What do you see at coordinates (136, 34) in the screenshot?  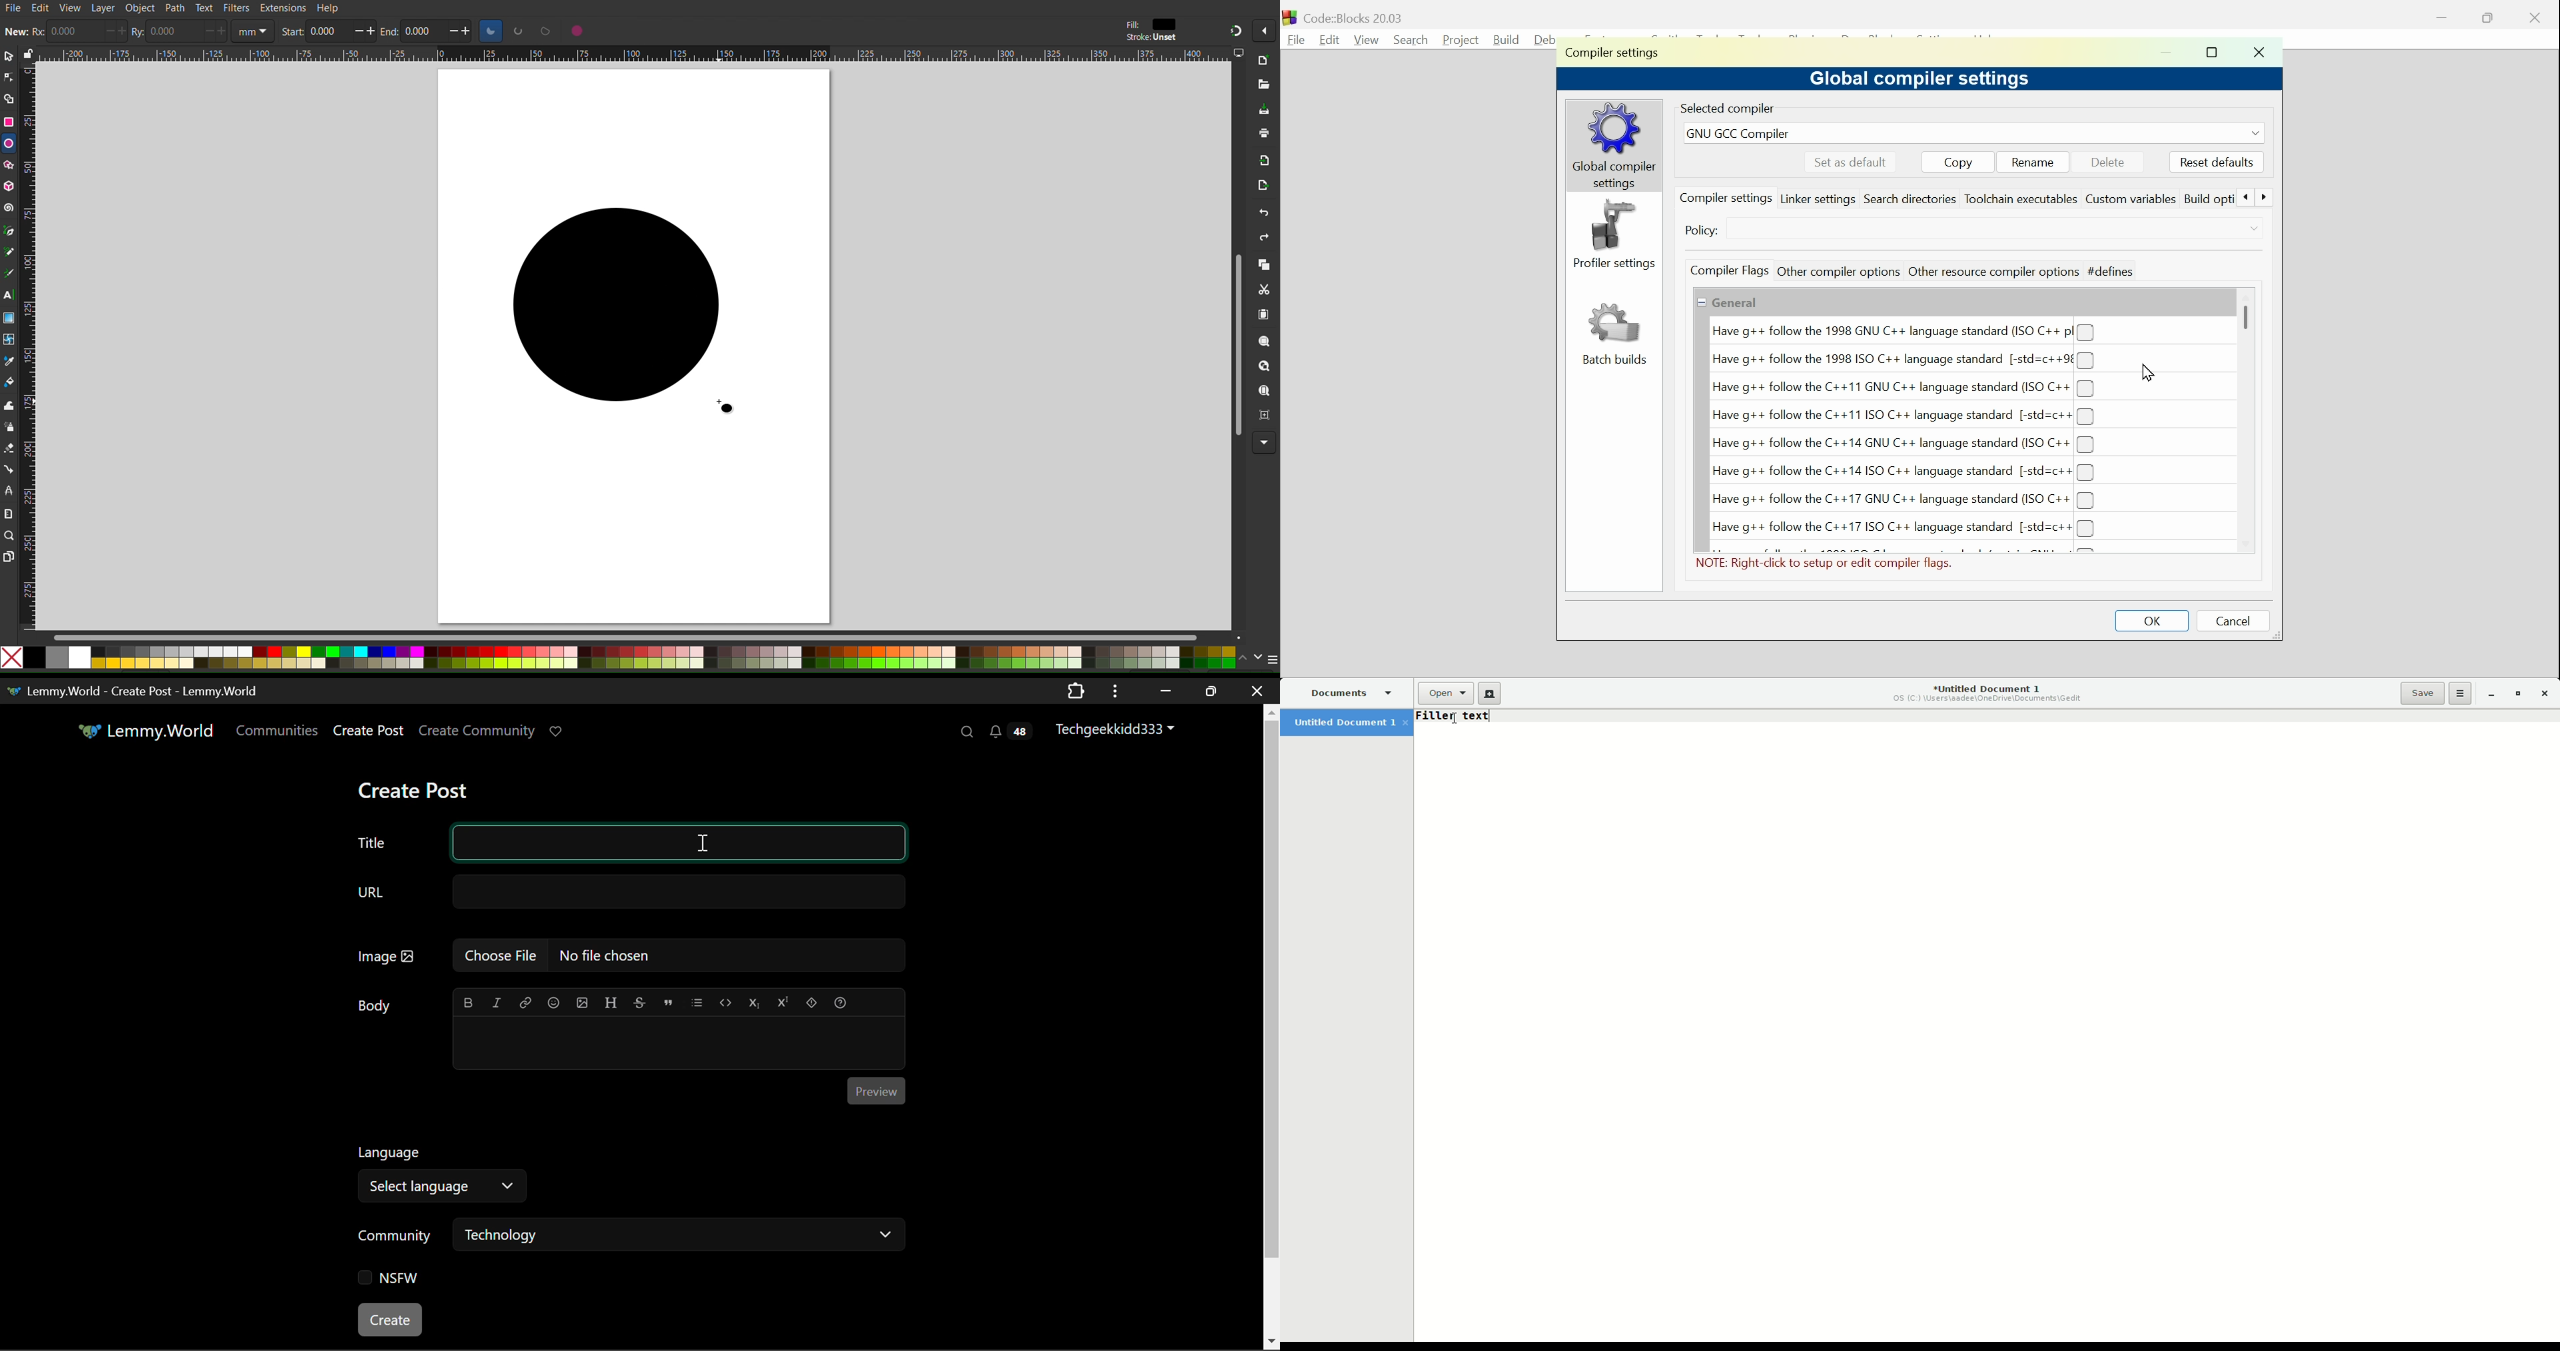 I see `ry` at bounding box center [136, 34].